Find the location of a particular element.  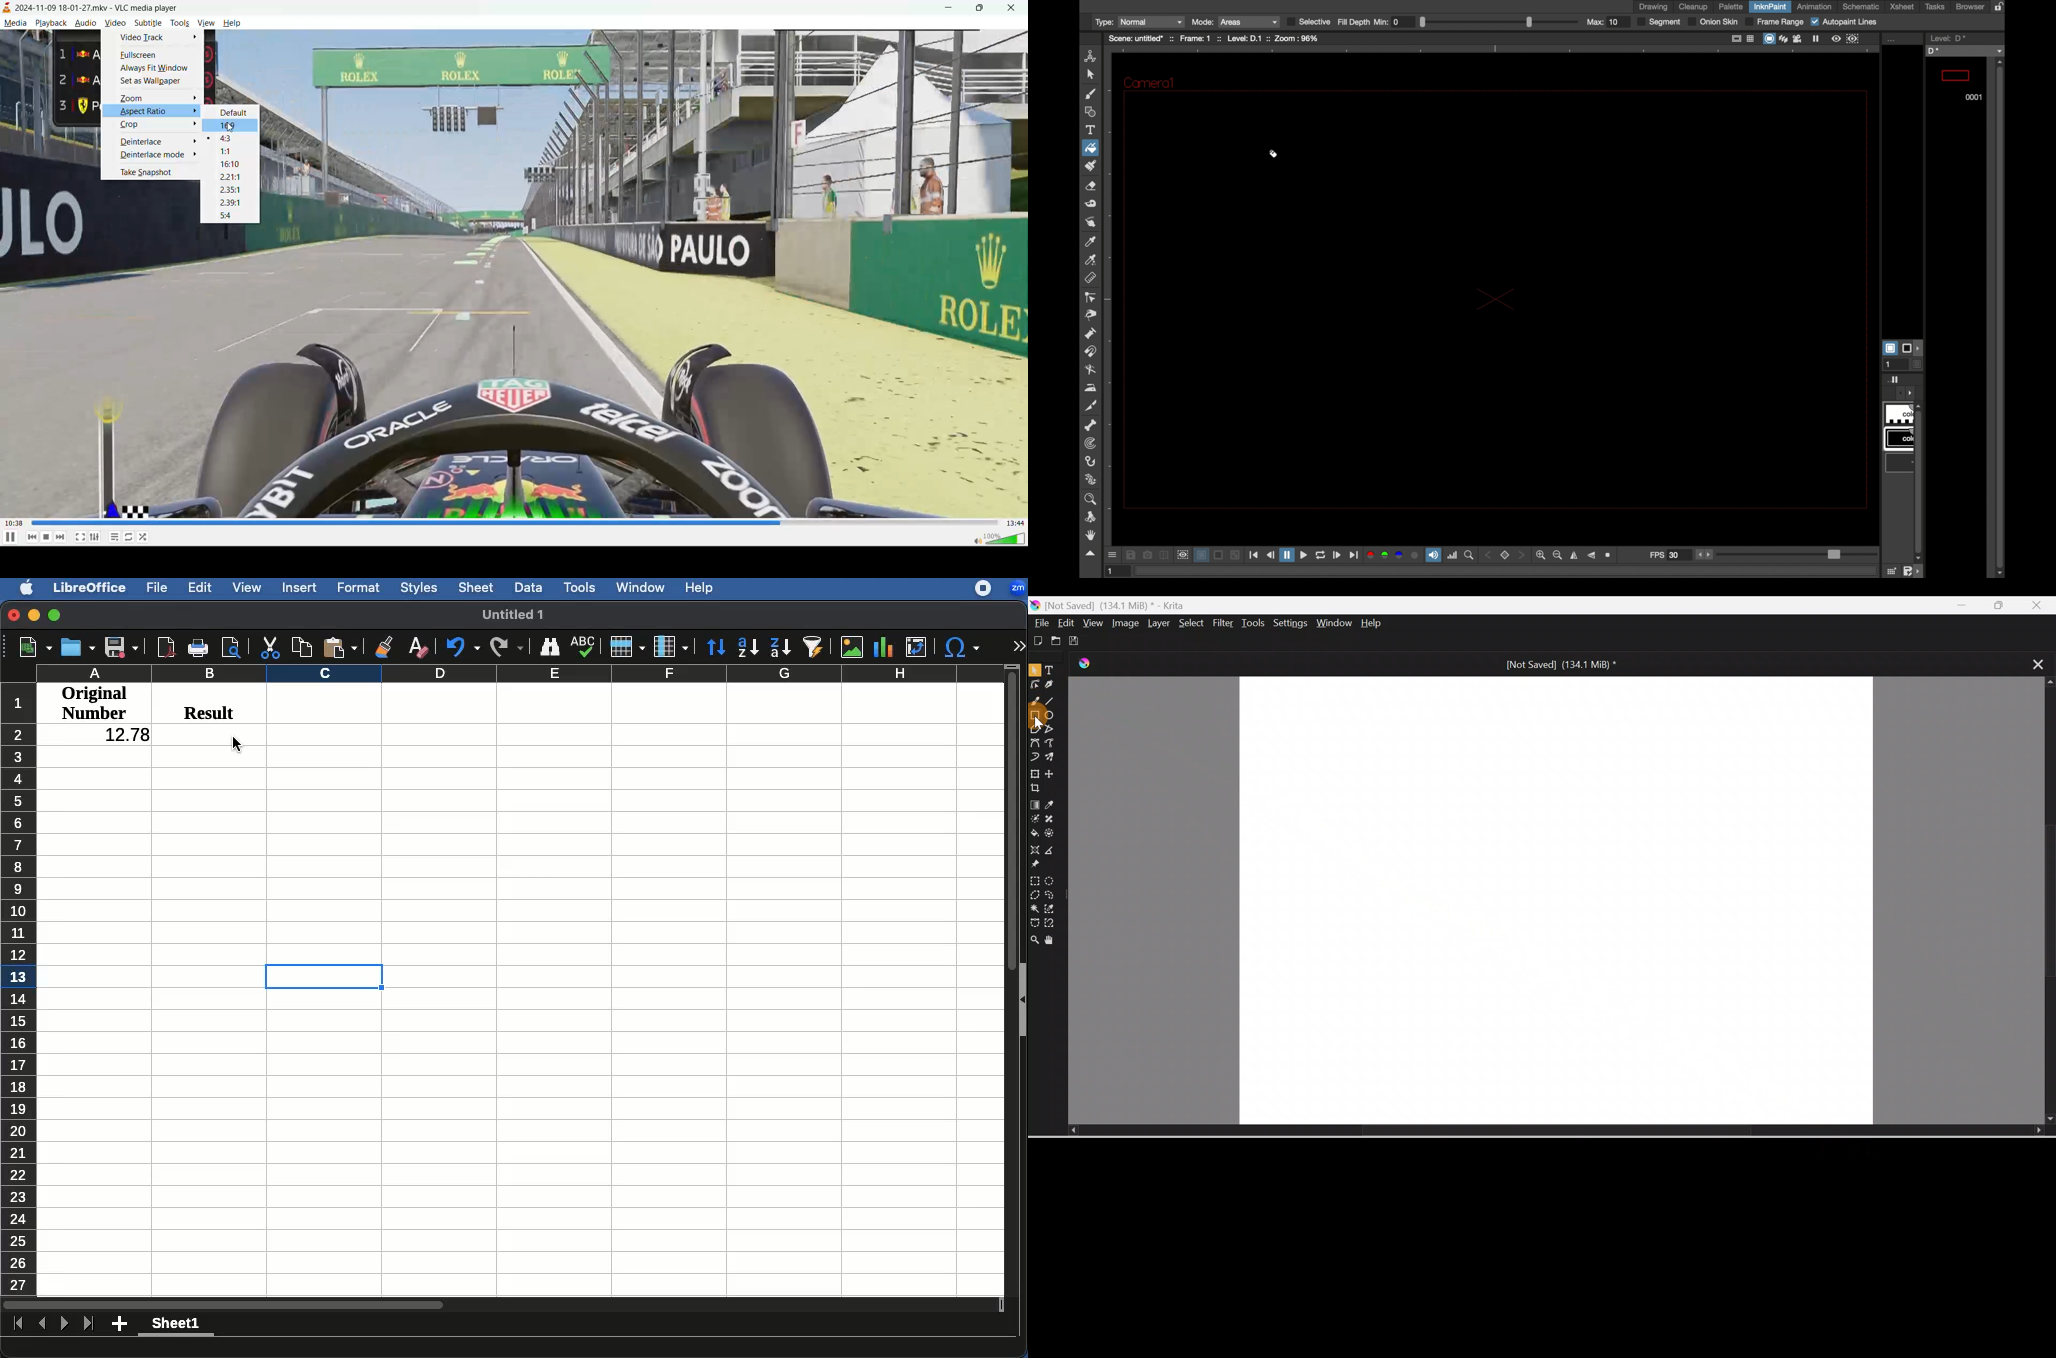

2.35:1 is located at coordinates (231, 190).